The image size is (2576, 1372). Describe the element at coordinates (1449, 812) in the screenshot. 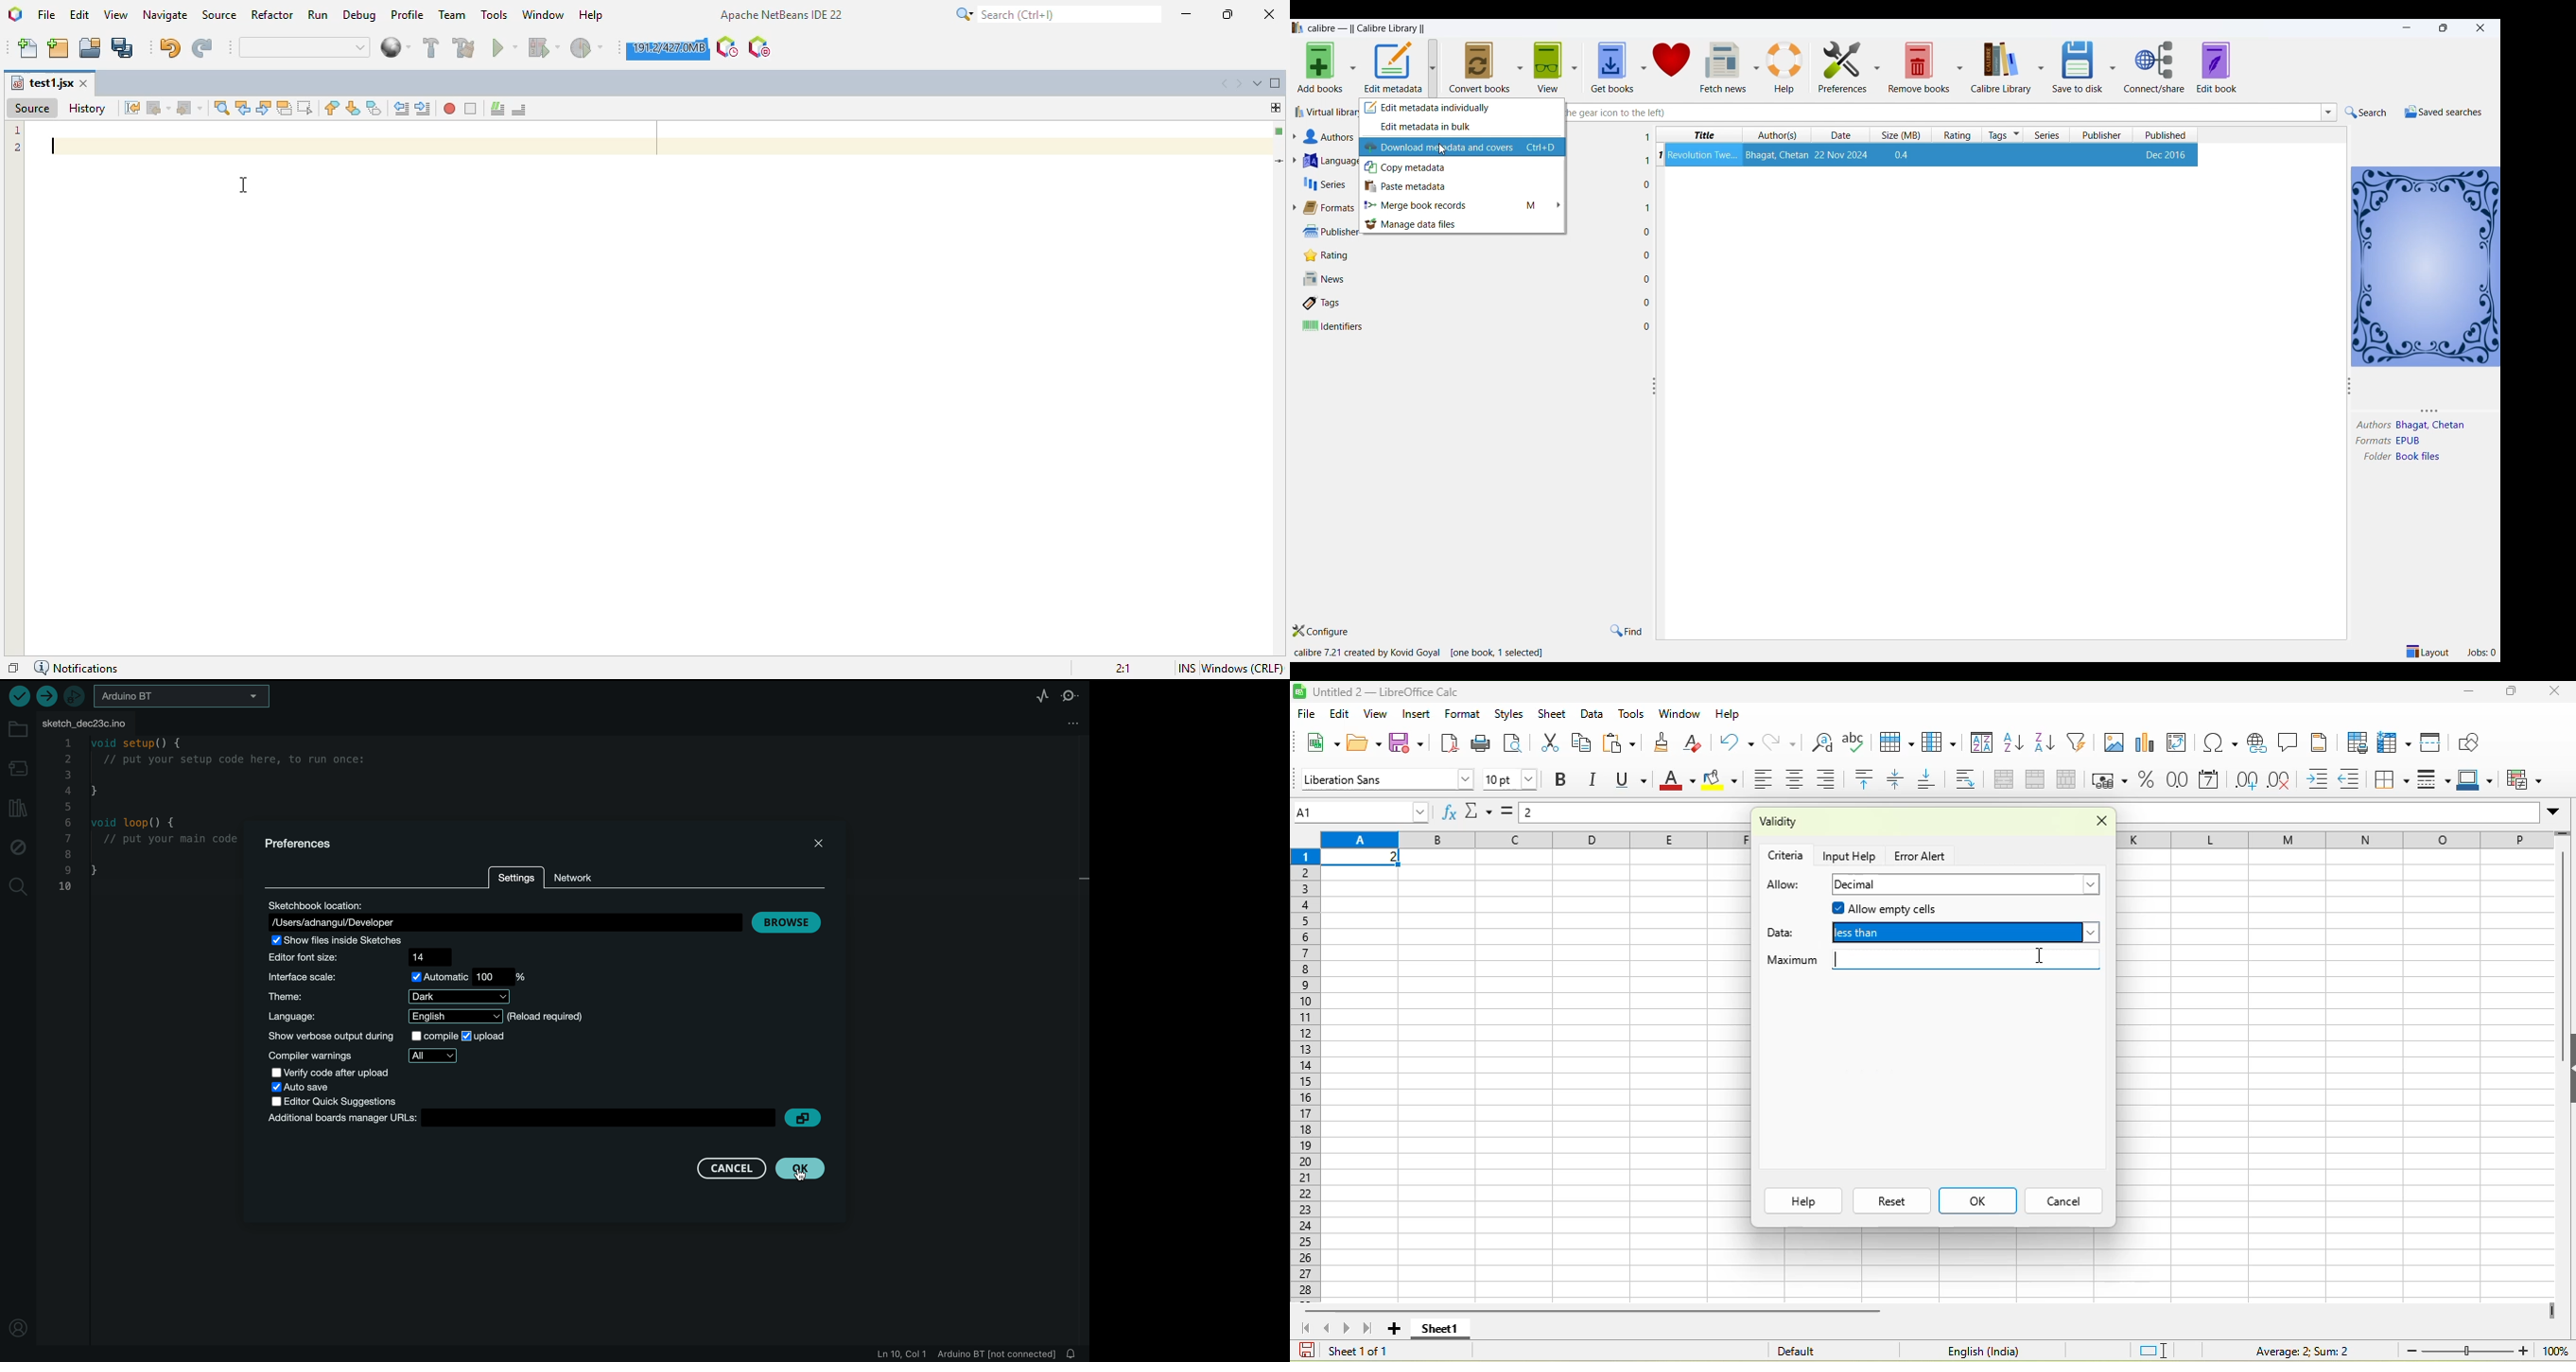

I see `function wizard` at that location.